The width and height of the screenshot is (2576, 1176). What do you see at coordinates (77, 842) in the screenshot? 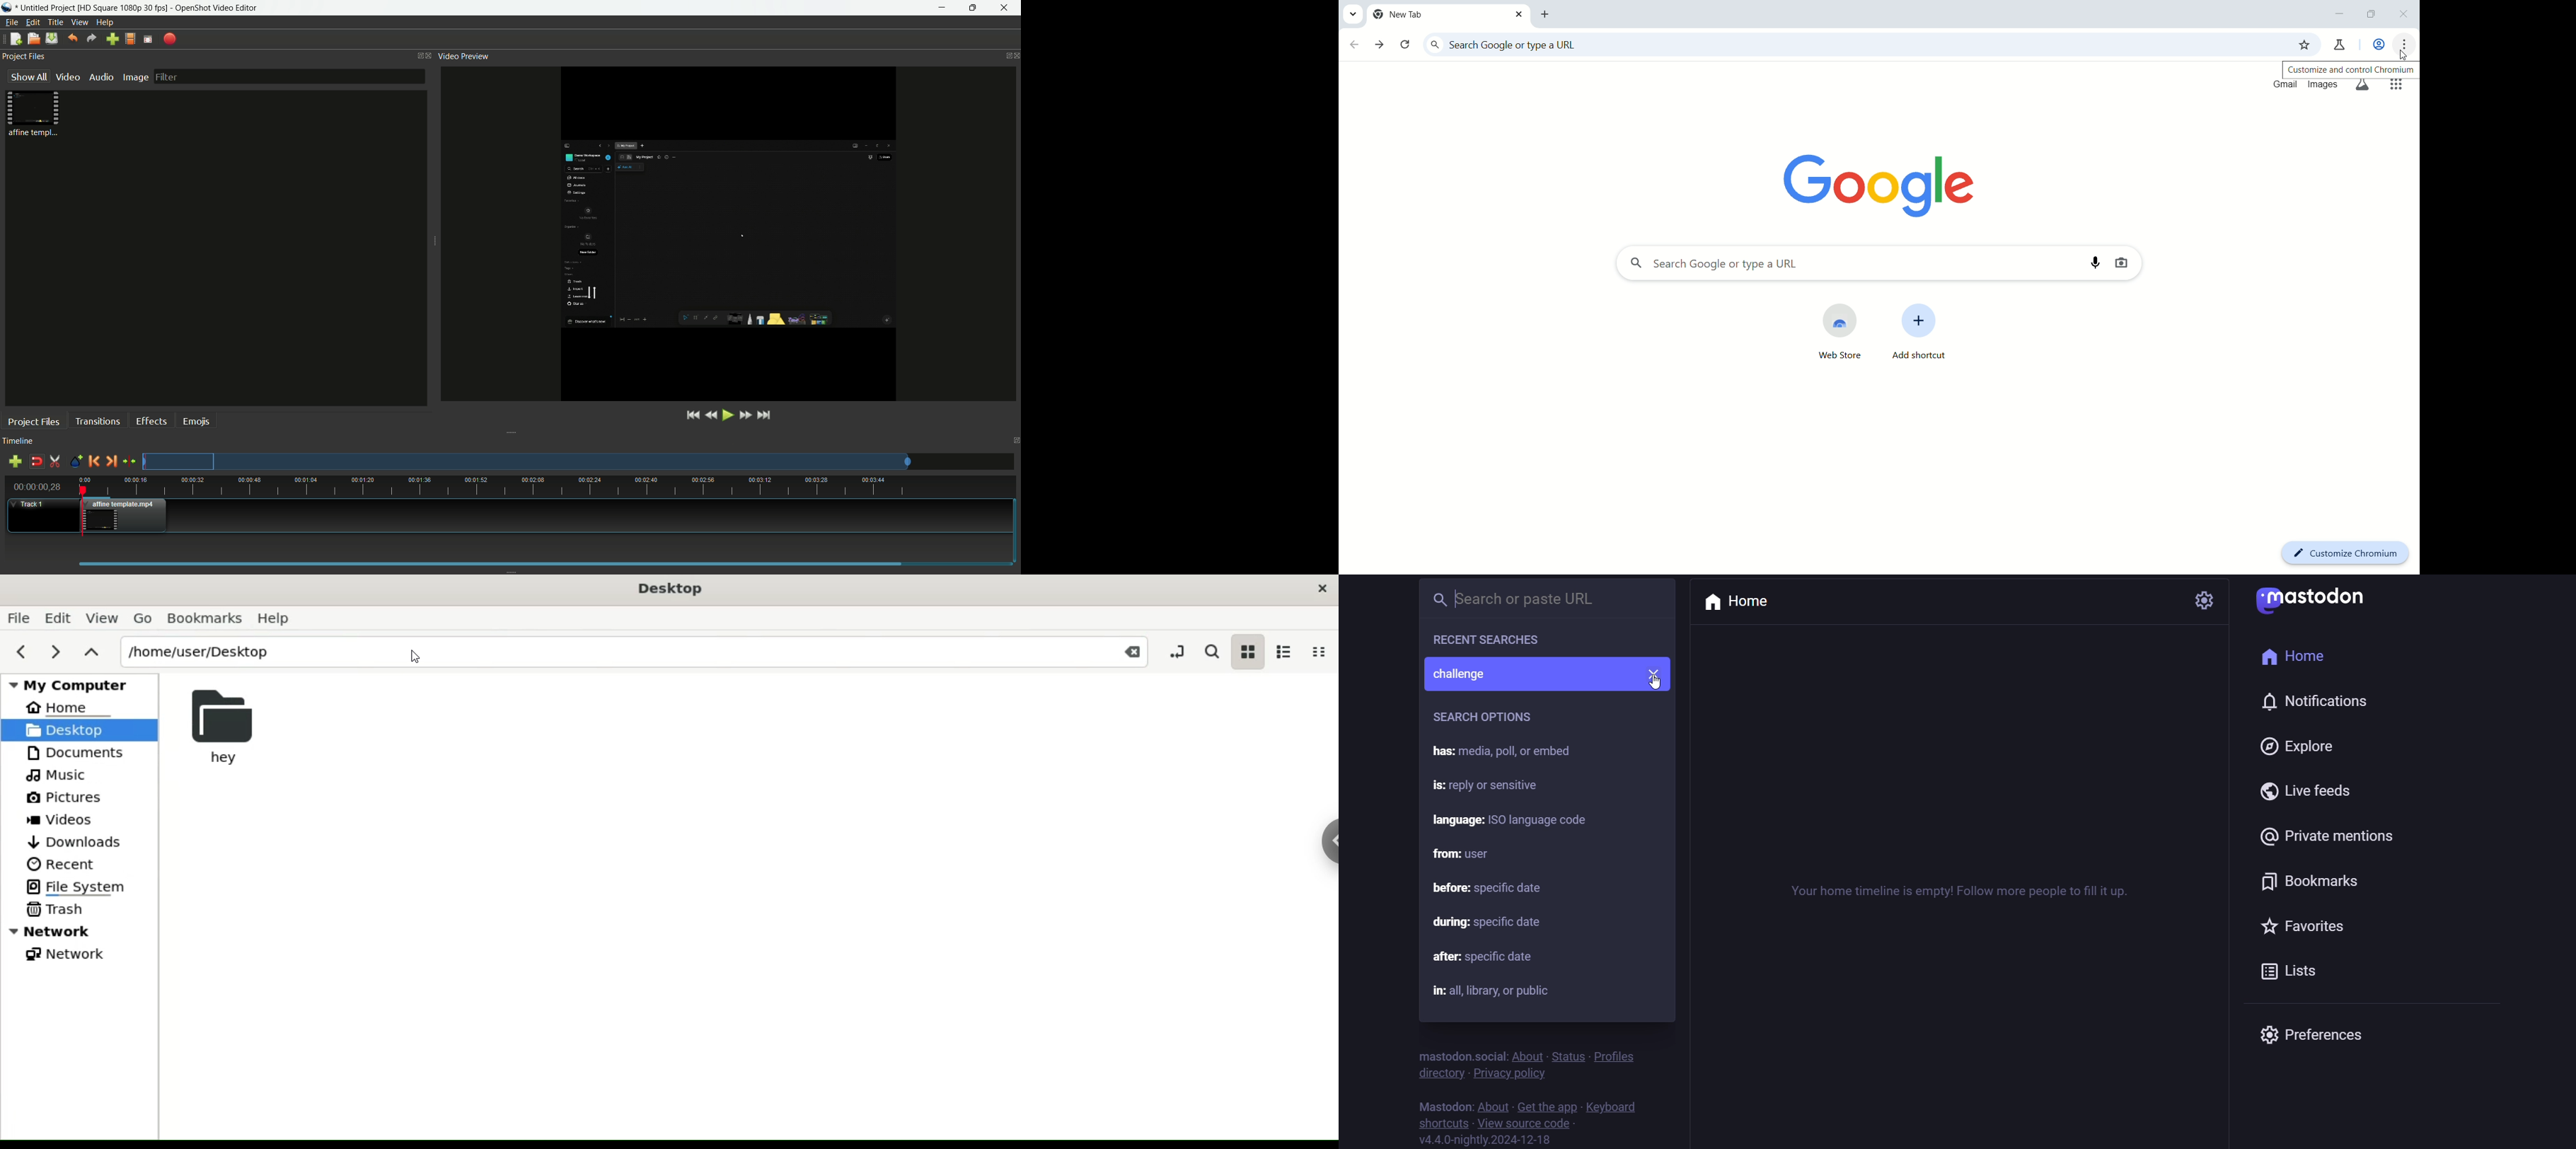
I see `downloads` at bounding box center [77, 842].